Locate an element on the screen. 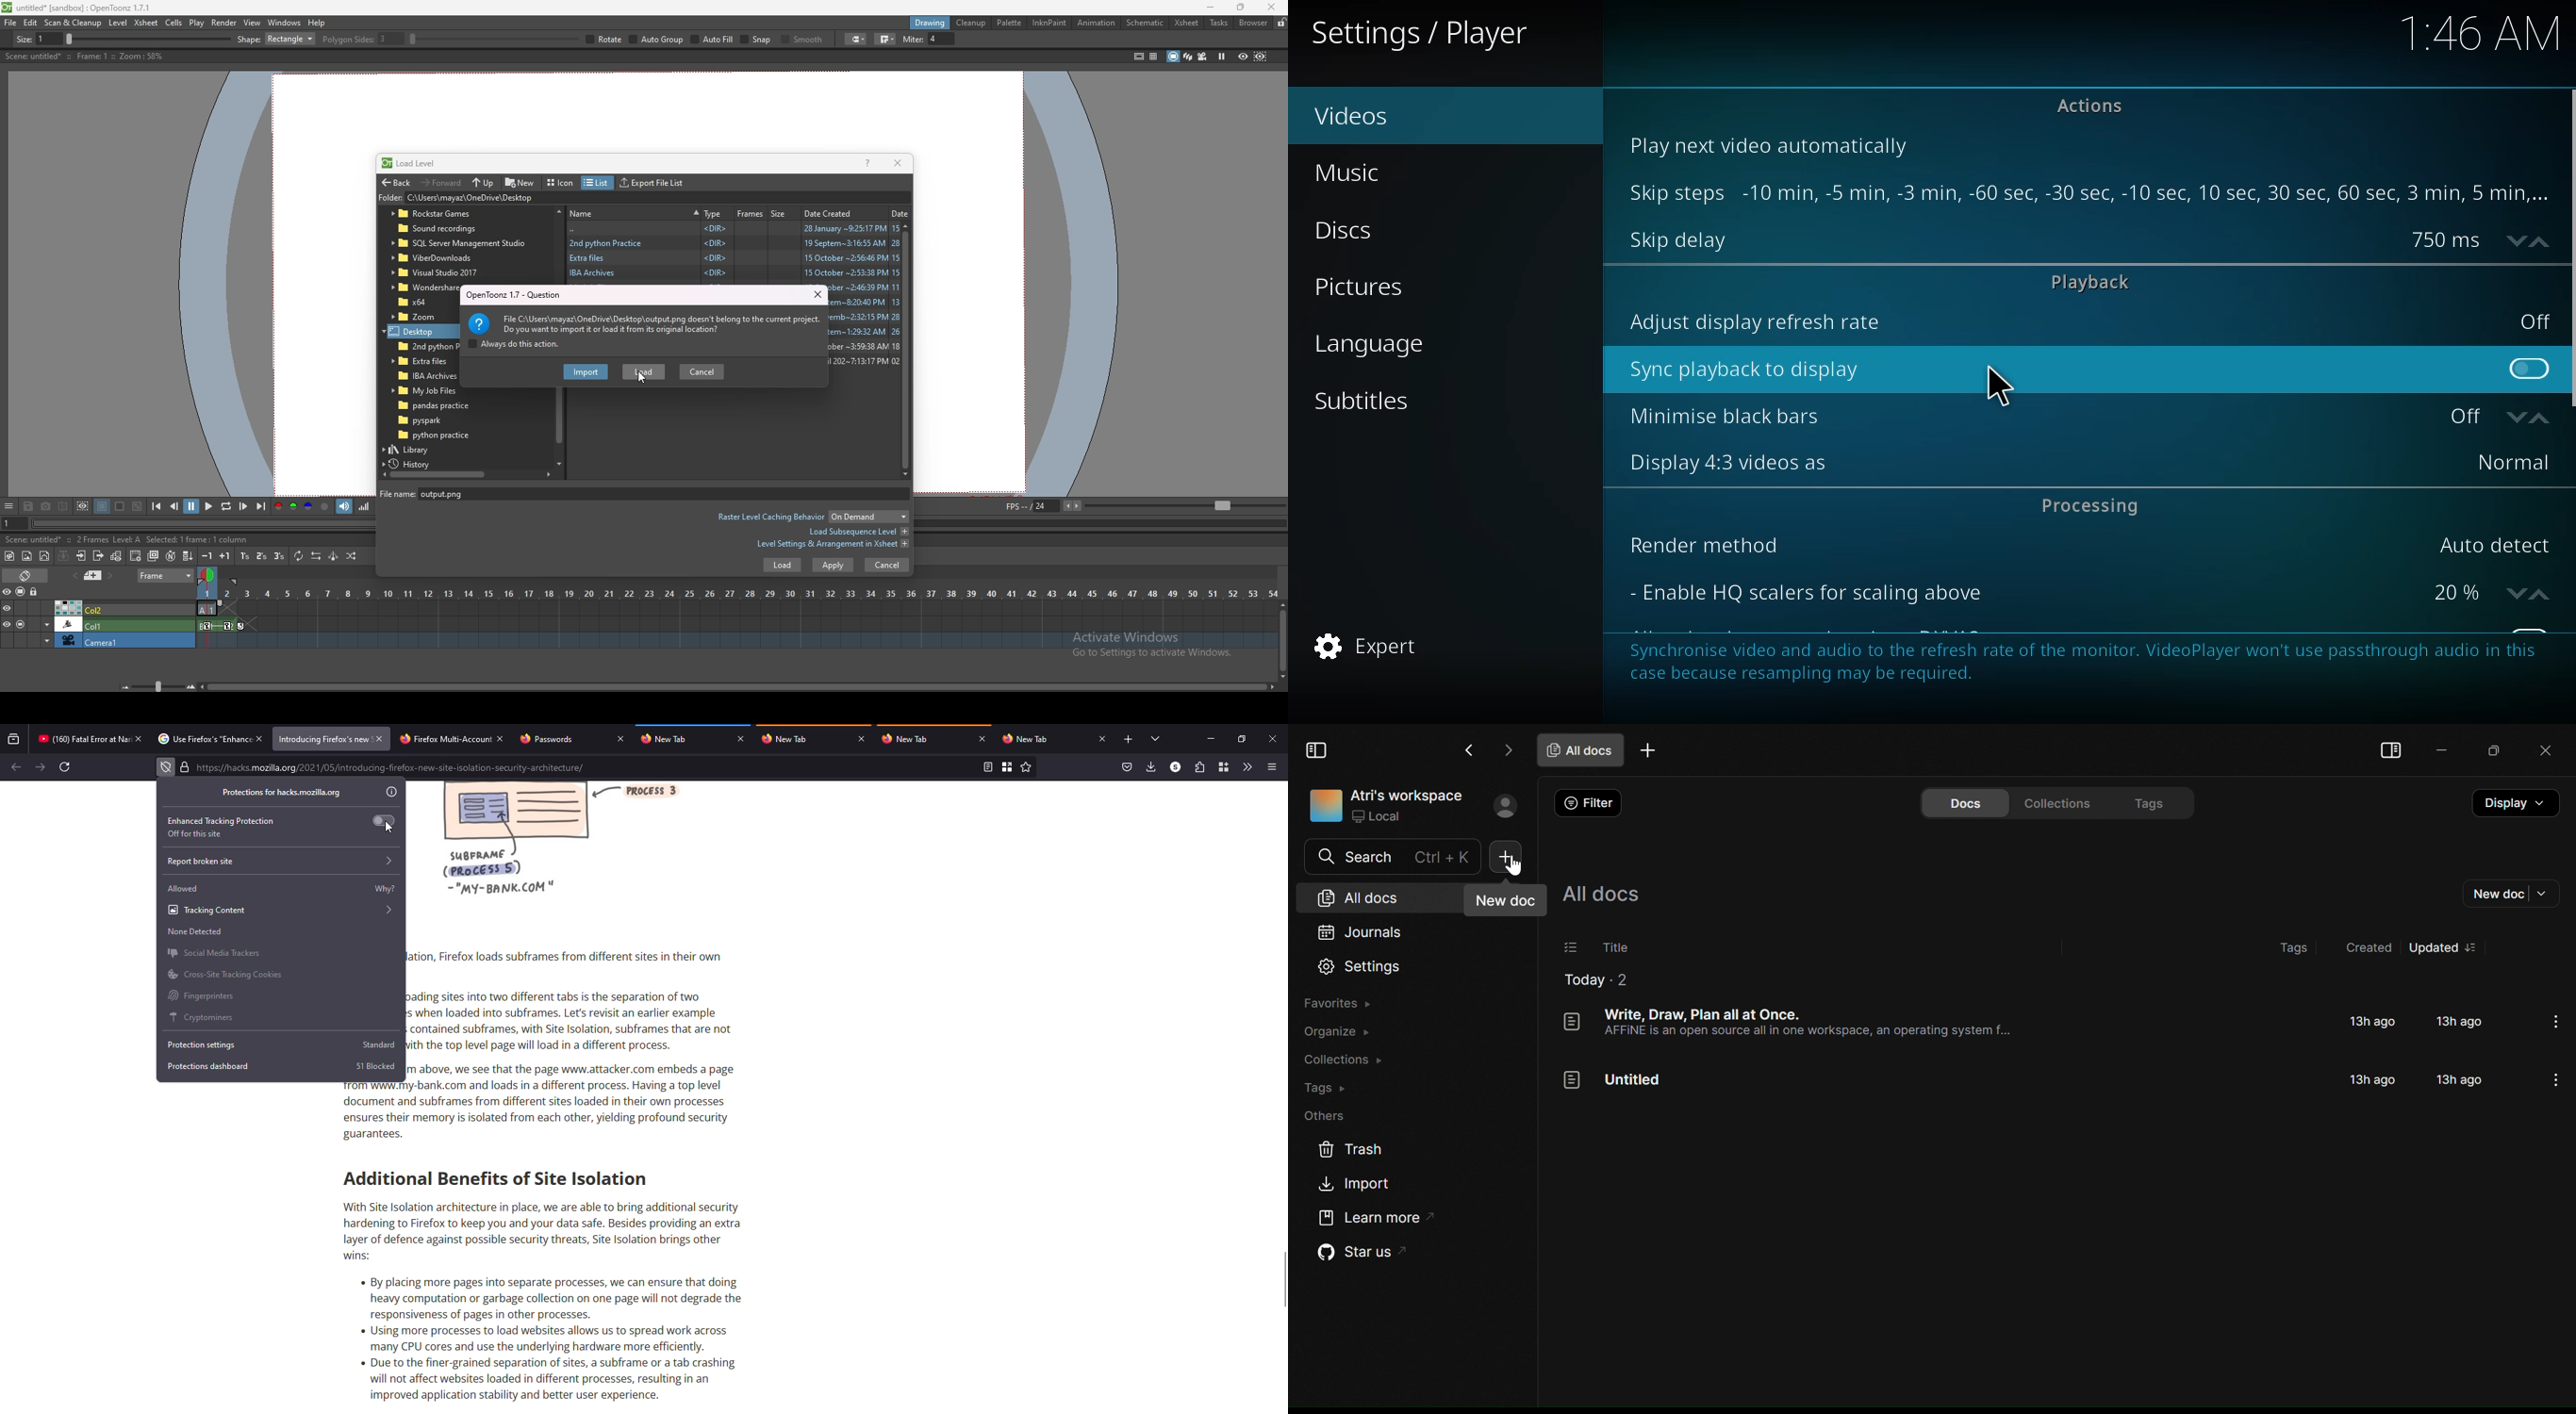 The image size is (2576, 1428). Updated is located at coordinates (2433, 947).